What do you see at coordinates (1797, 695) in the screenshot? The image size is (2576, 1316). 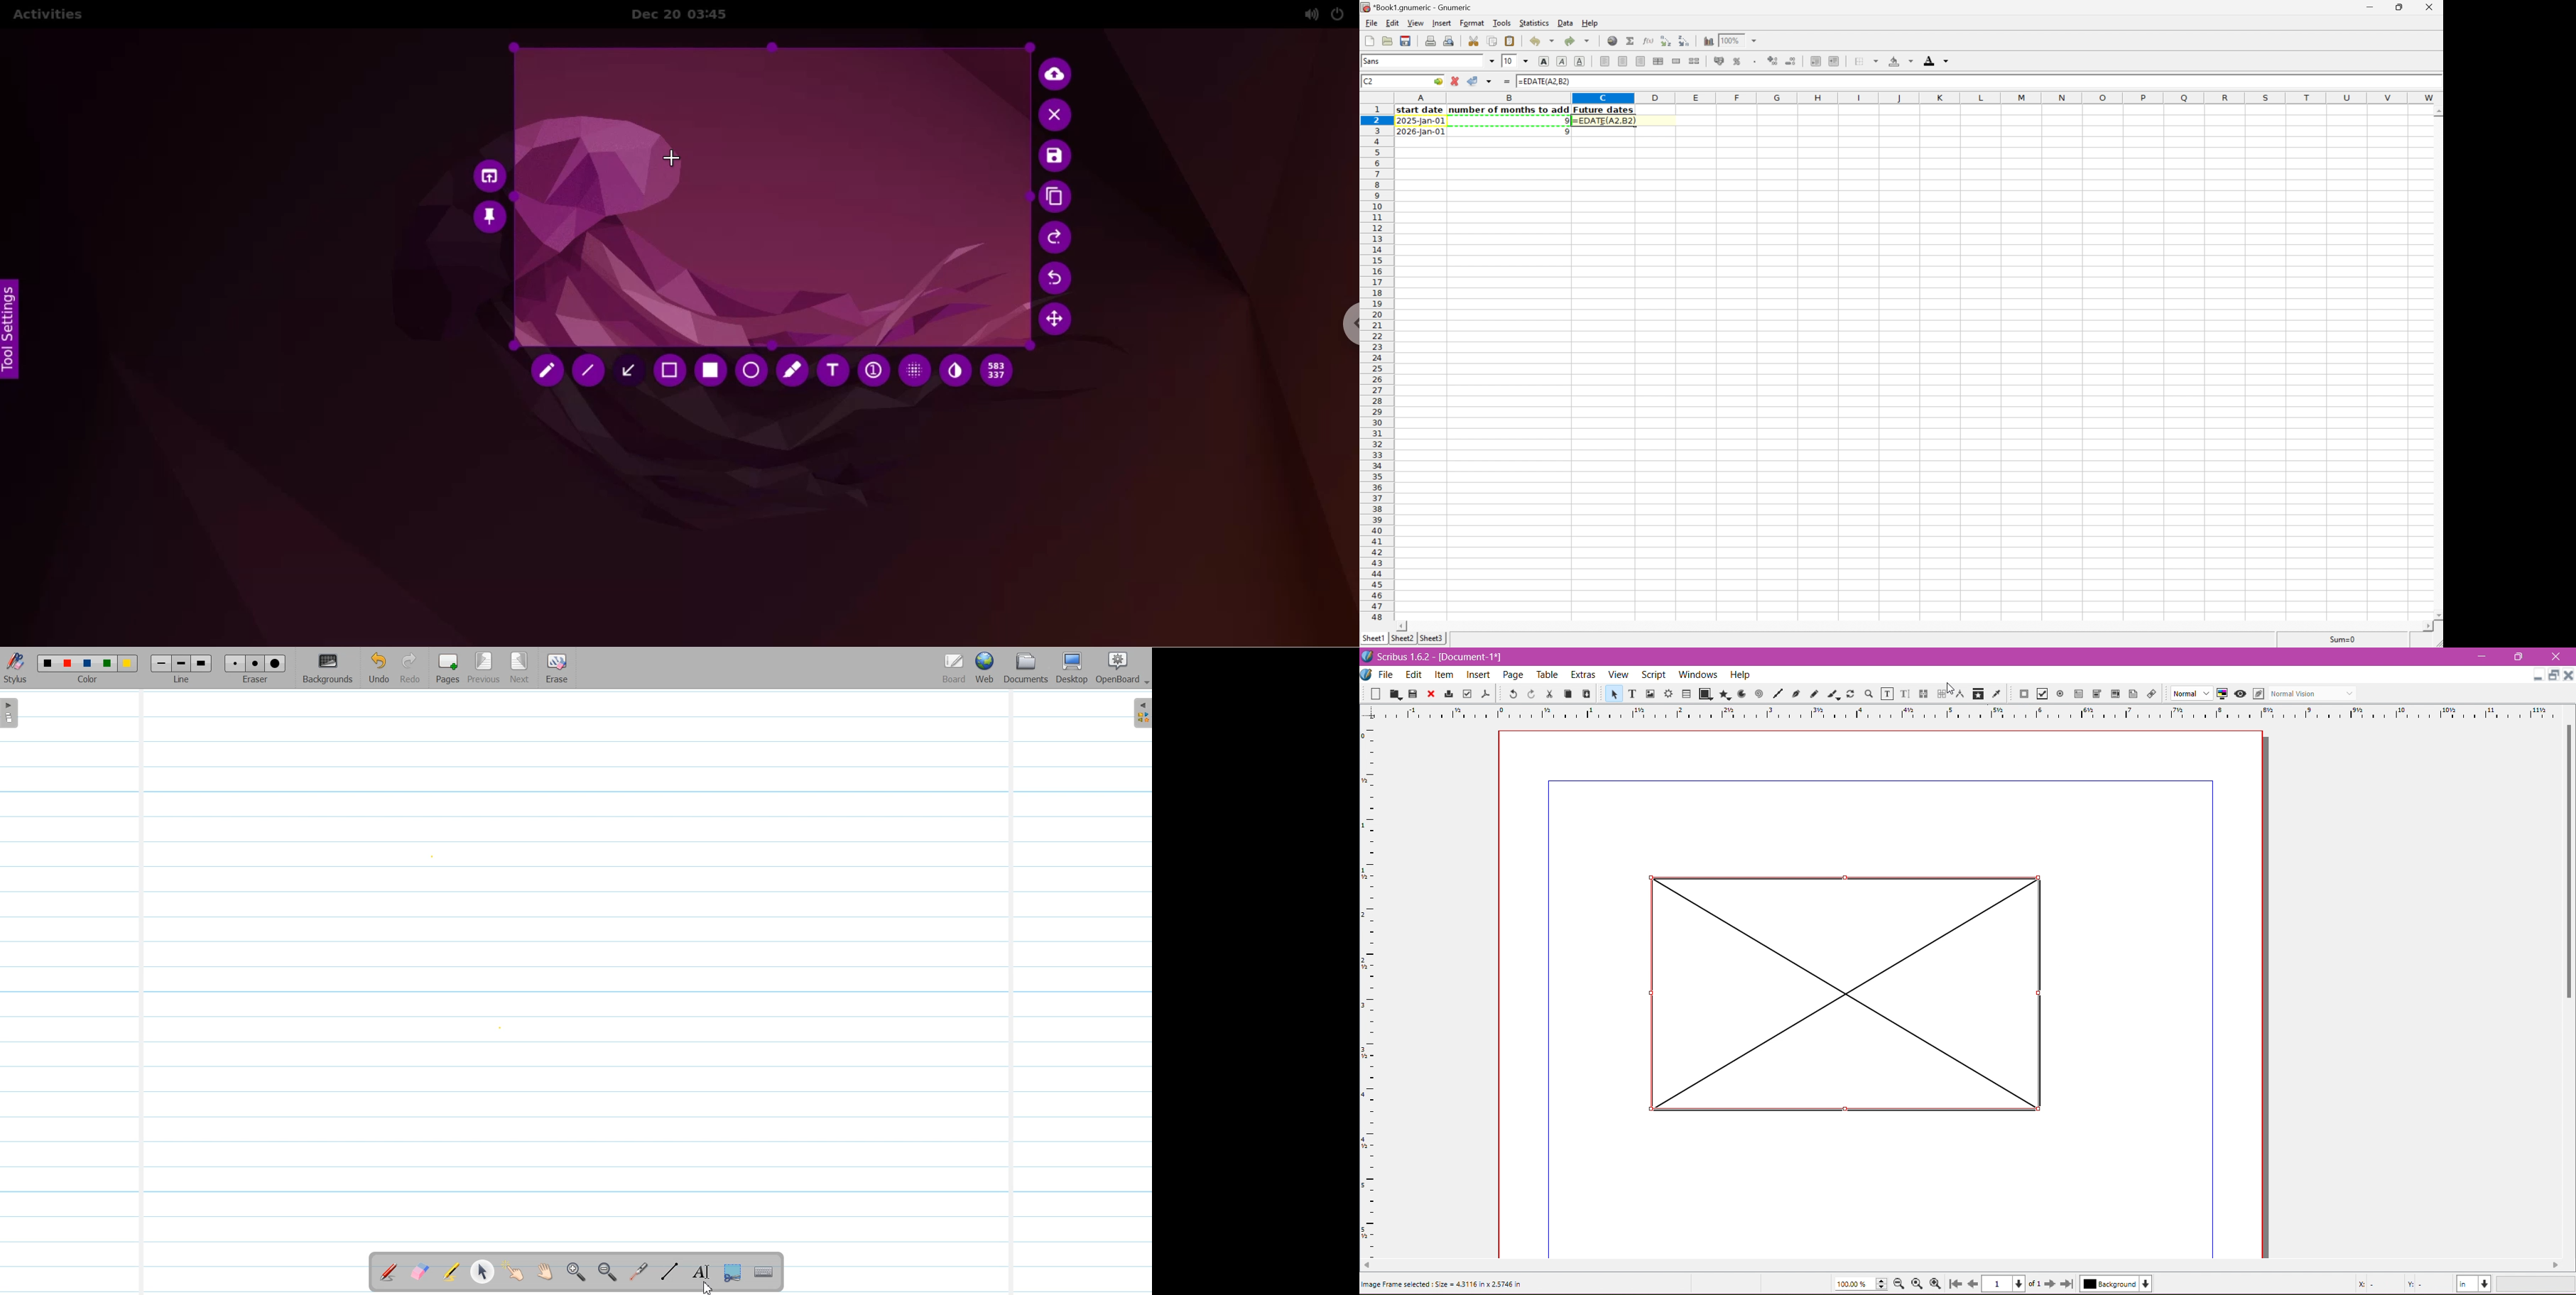 I see `Bezier Curve` at bounding box center [1797, 695].